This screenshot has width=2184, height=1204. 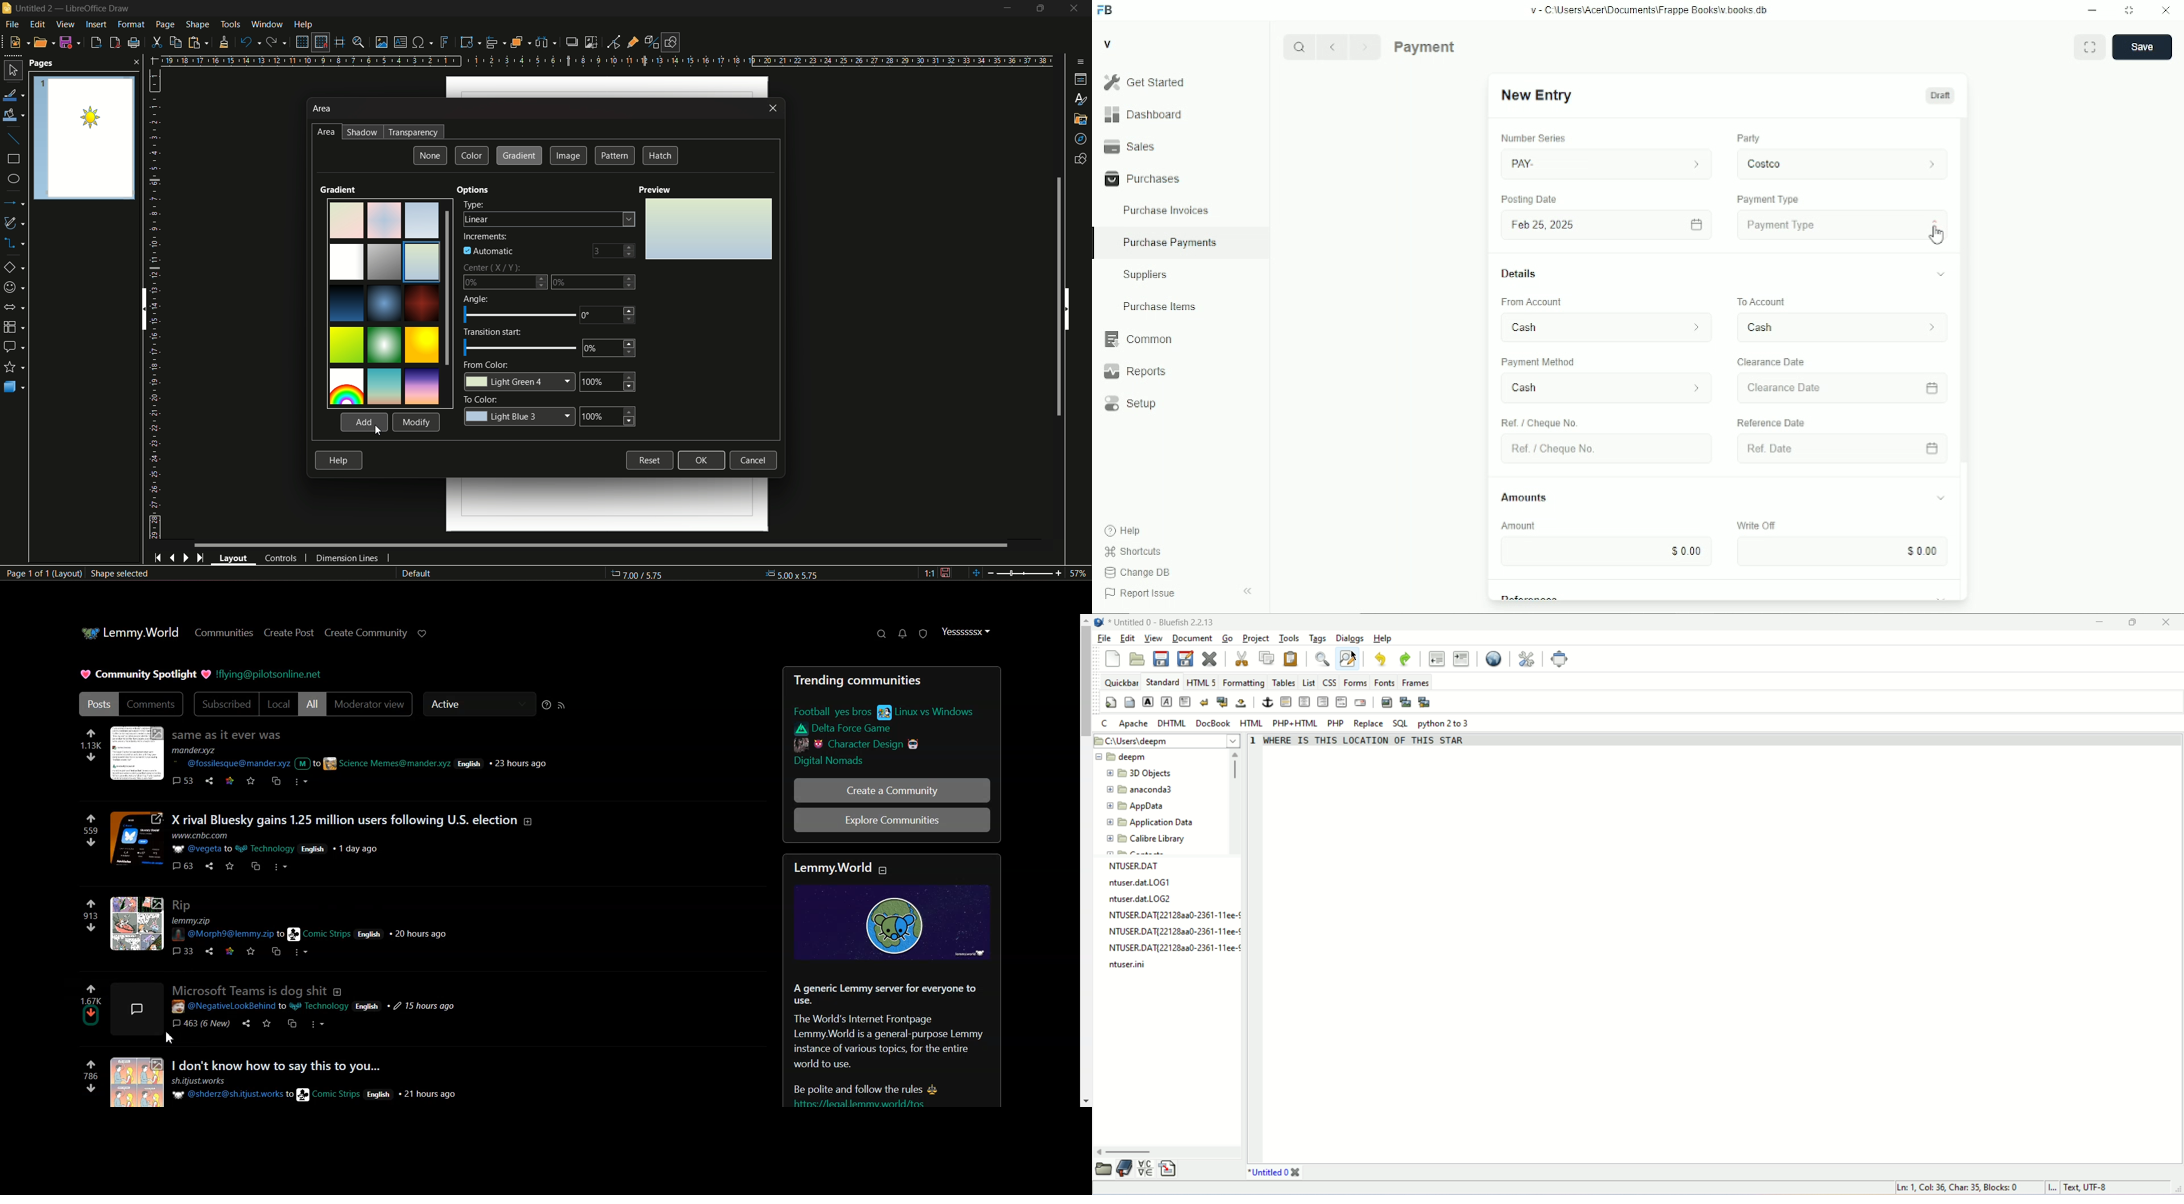 What do you see at coordinates (1129, 640) in the screenshot?
I see `edit` at bounding box center [1129, 640].